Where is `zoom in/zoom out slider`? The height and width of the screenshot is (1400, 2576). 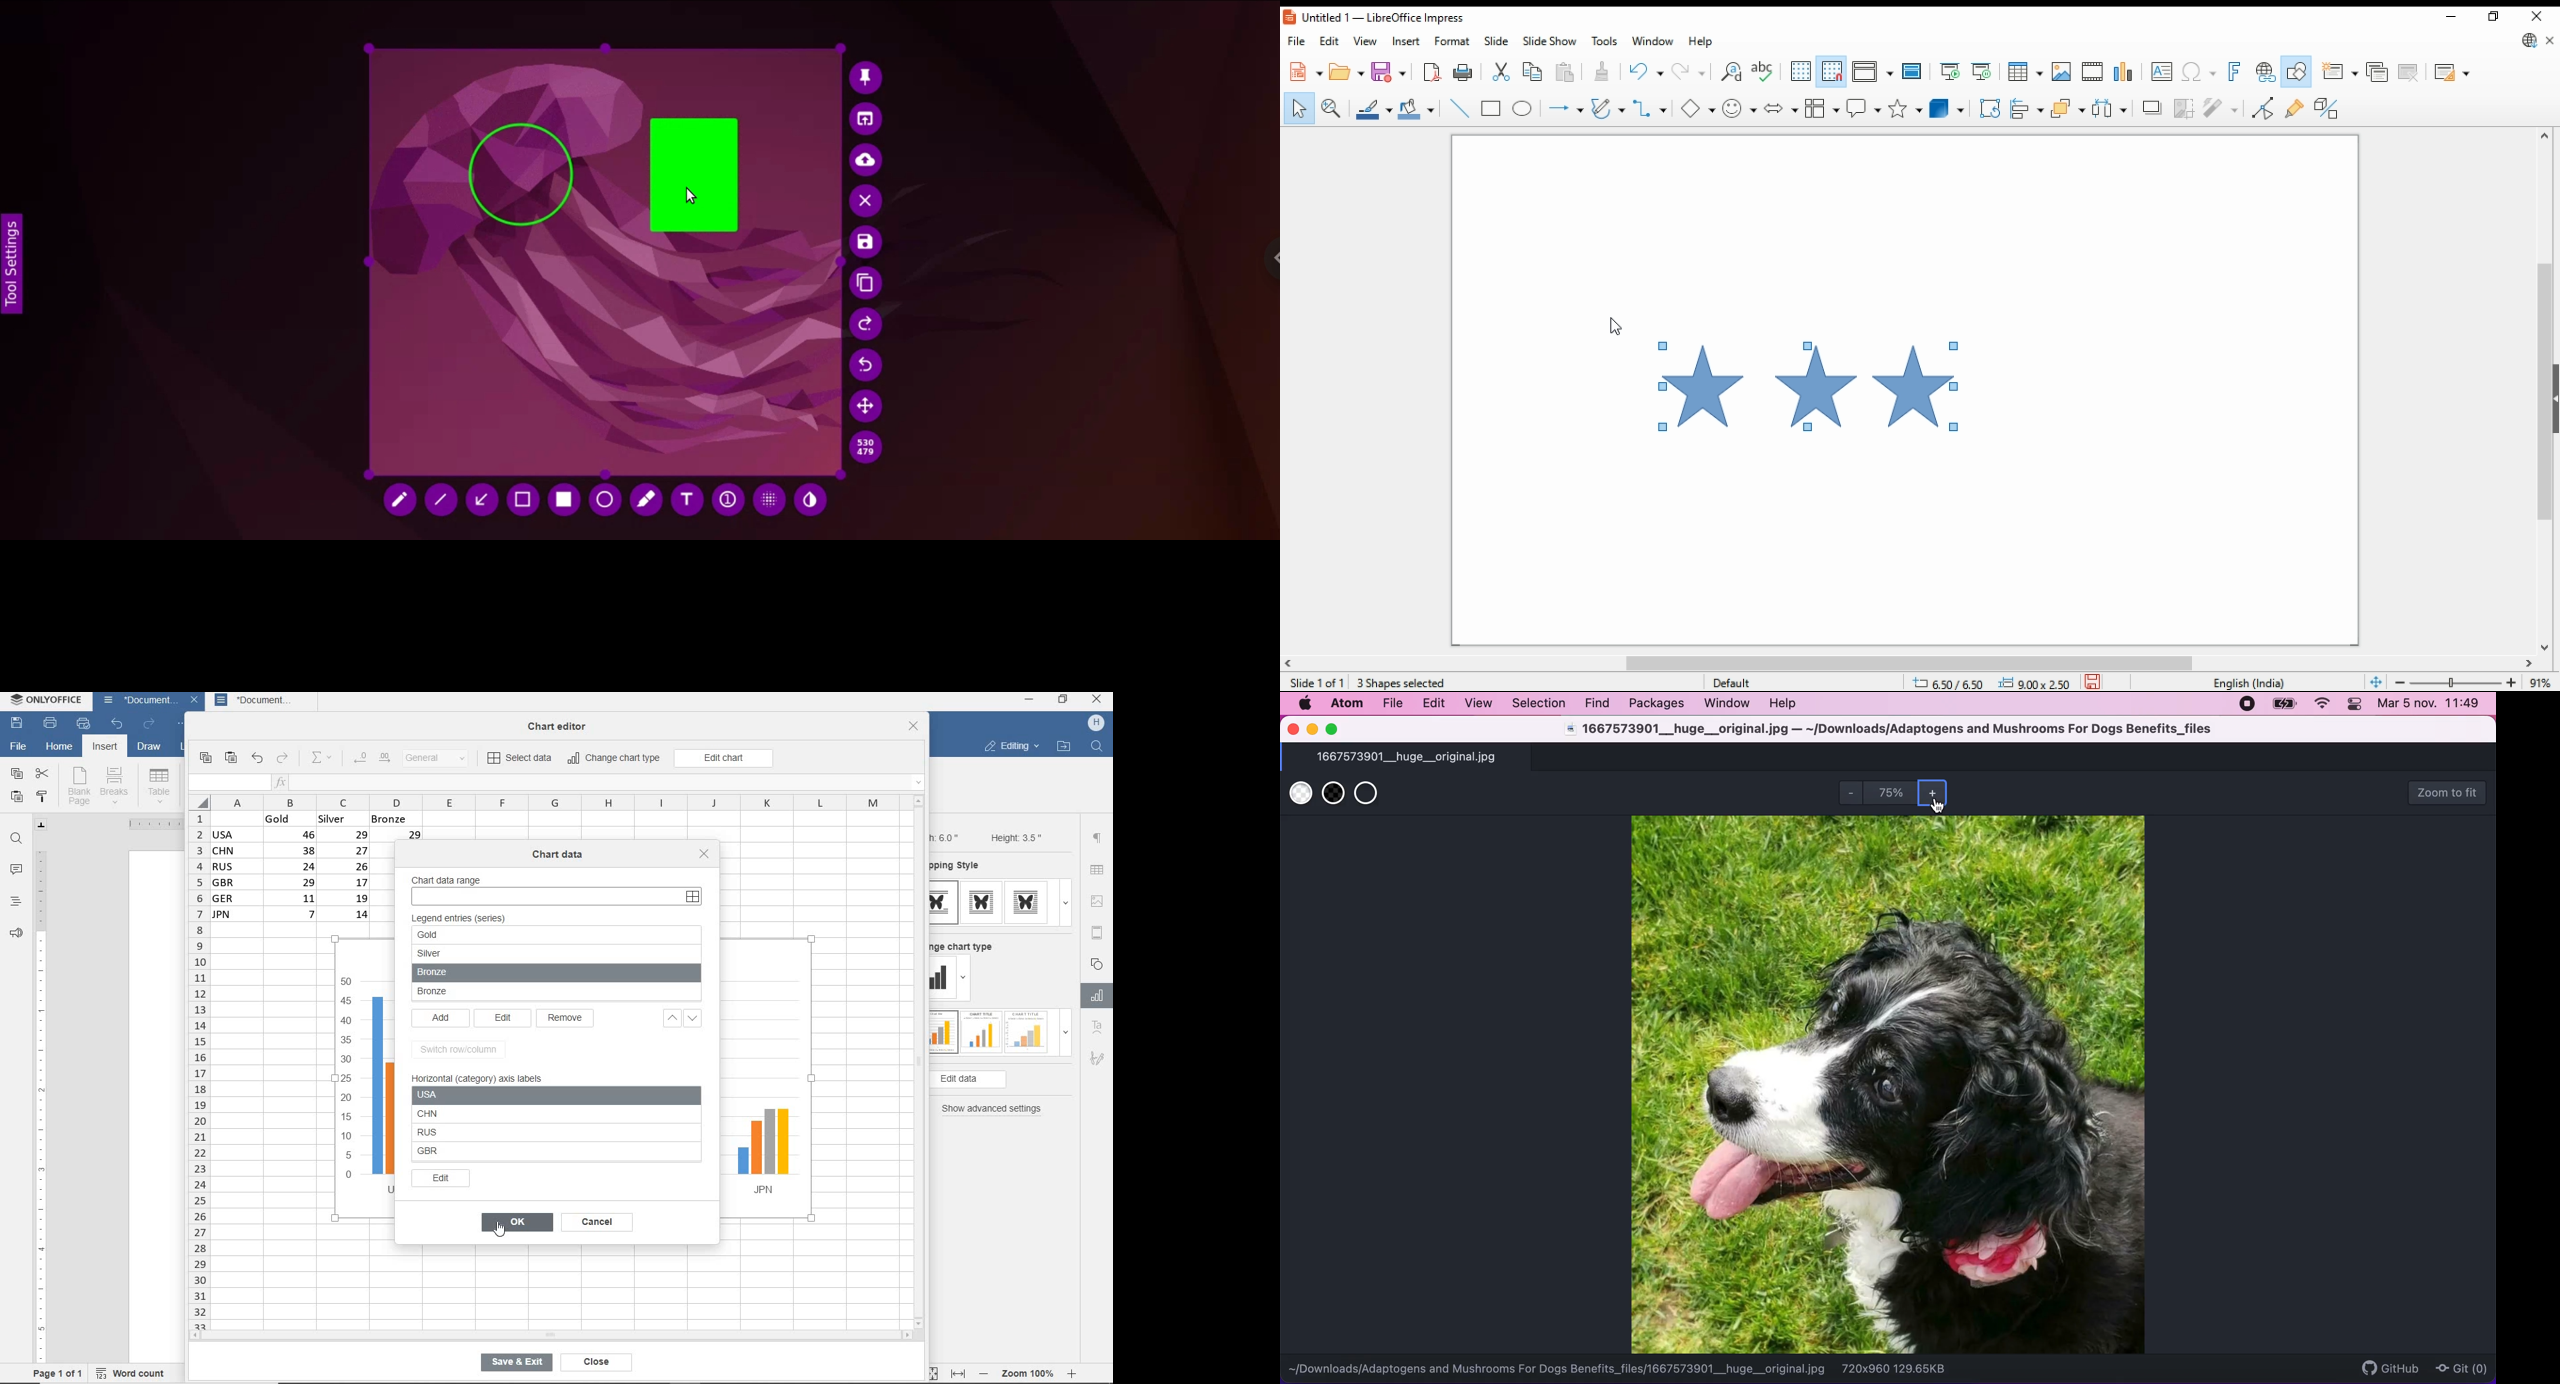 zoom in/zoom out slider is located at coordinates (2456, 681).